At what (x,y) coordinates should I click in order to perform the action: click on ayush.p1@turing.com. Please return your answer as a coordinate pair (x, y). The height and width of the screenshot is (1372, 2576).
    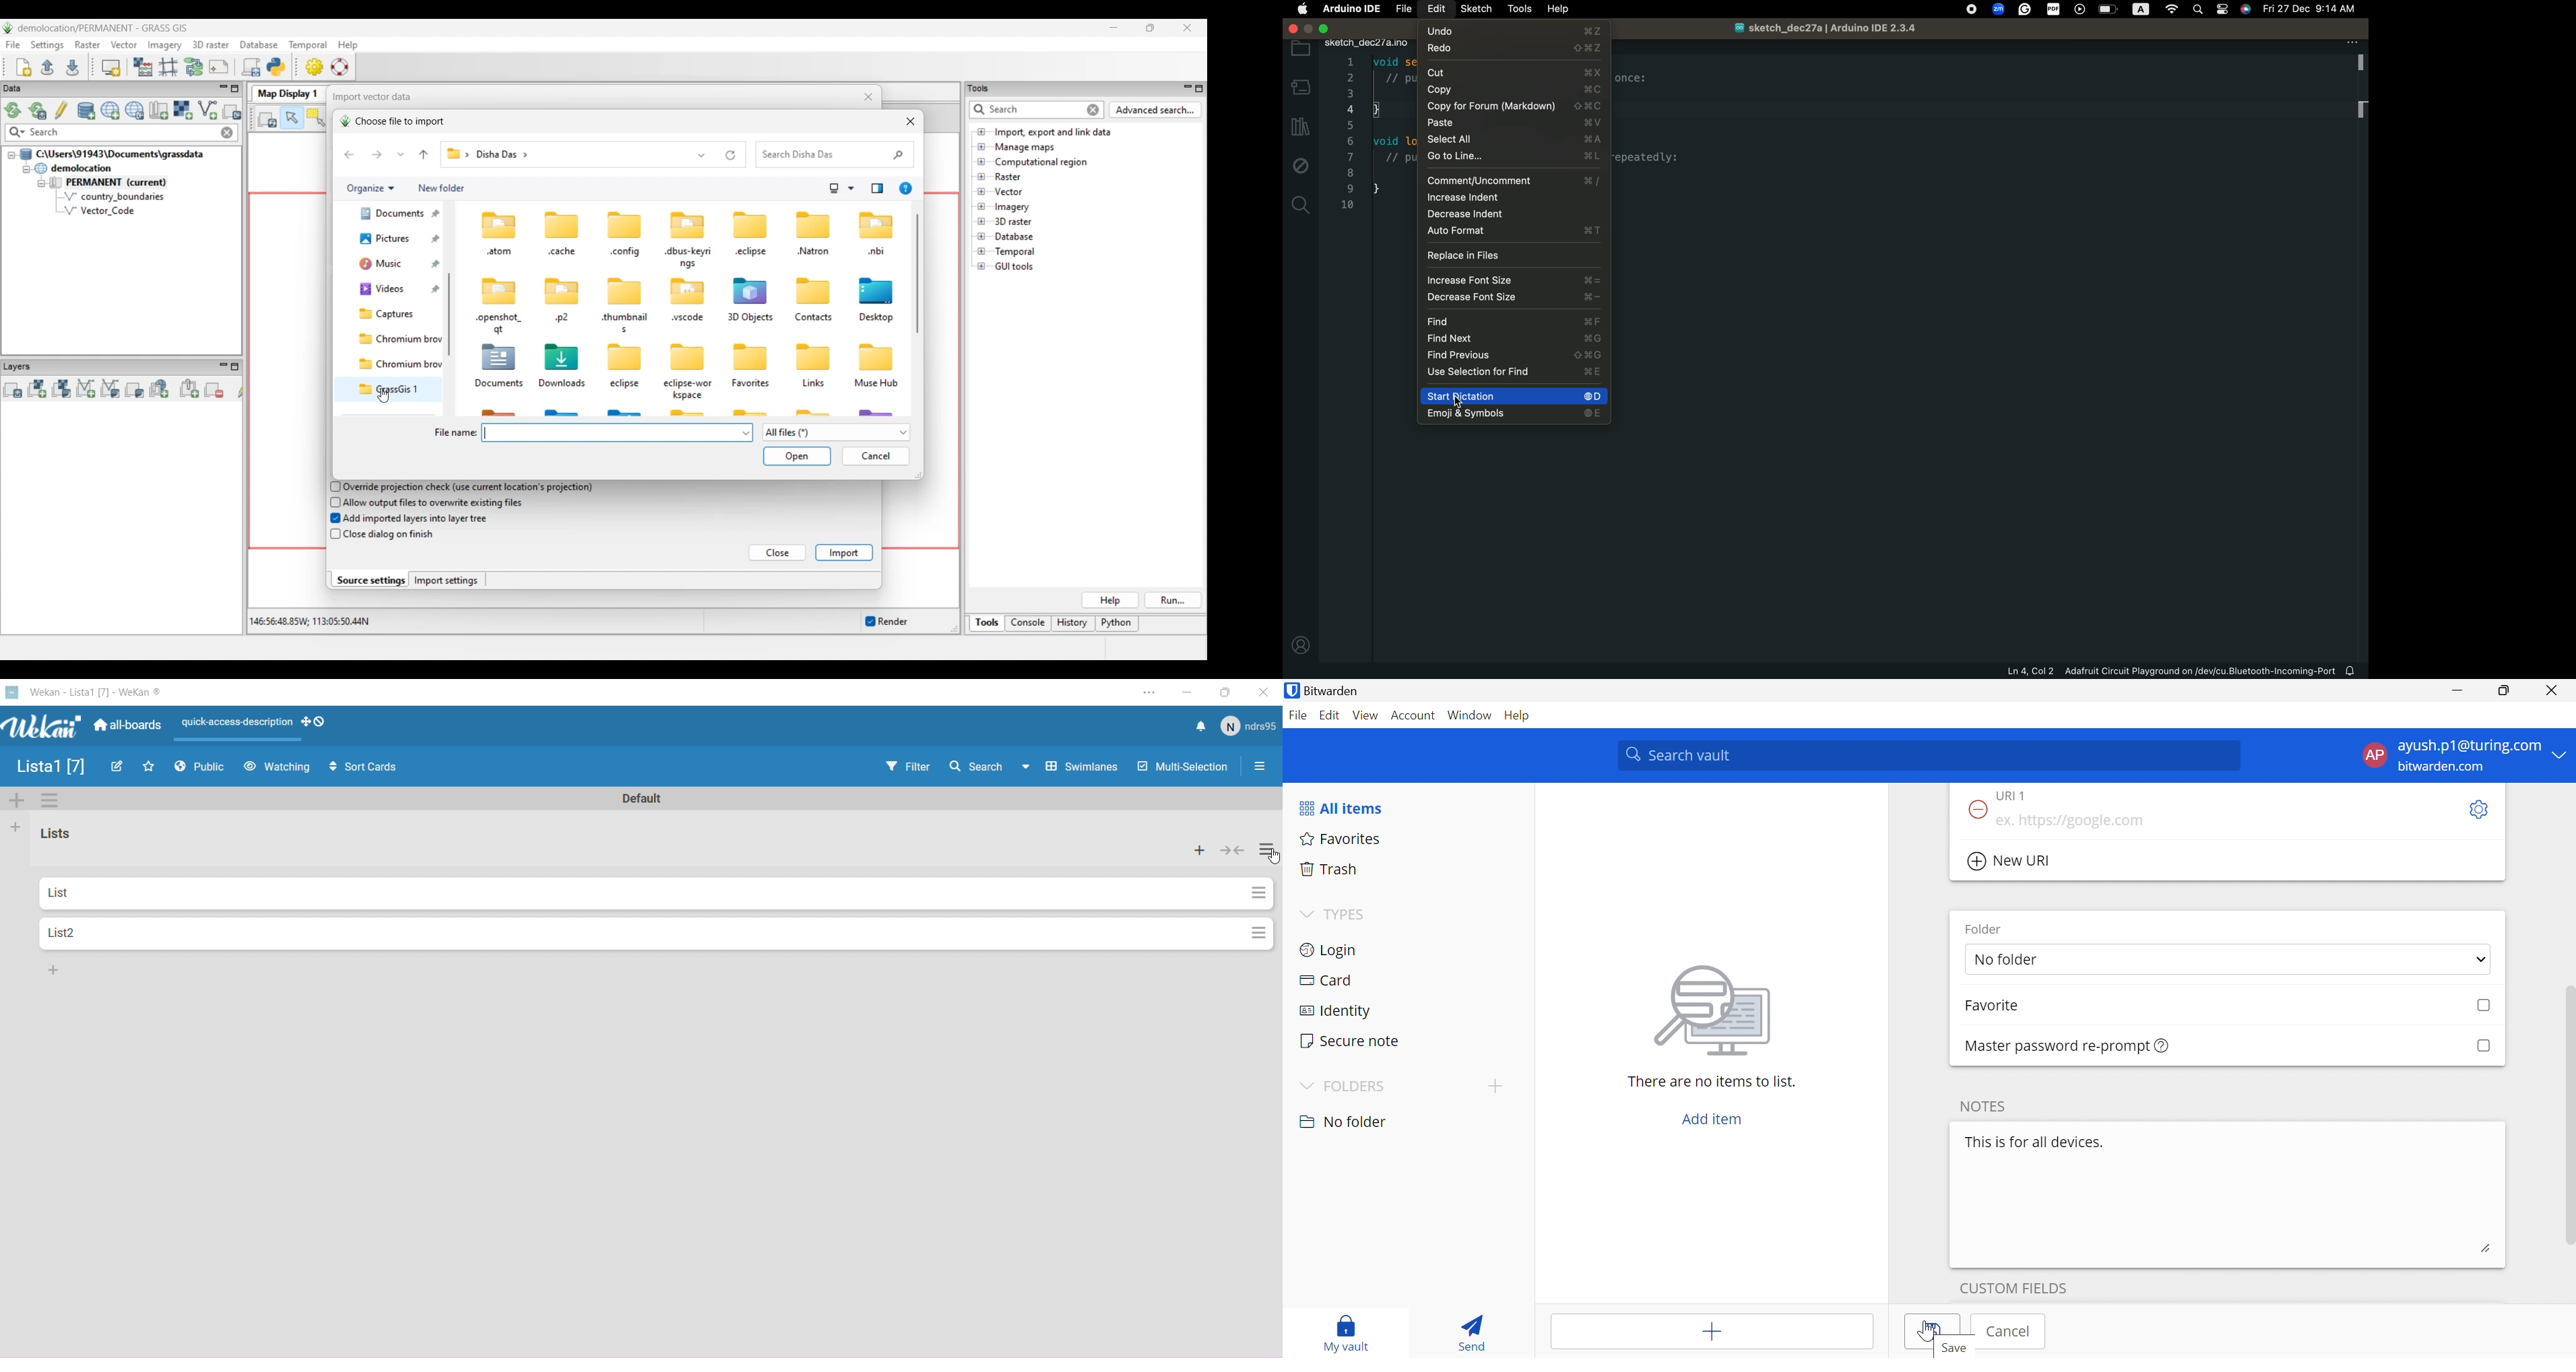
    Looking at the image, I should click on (2470, 746).